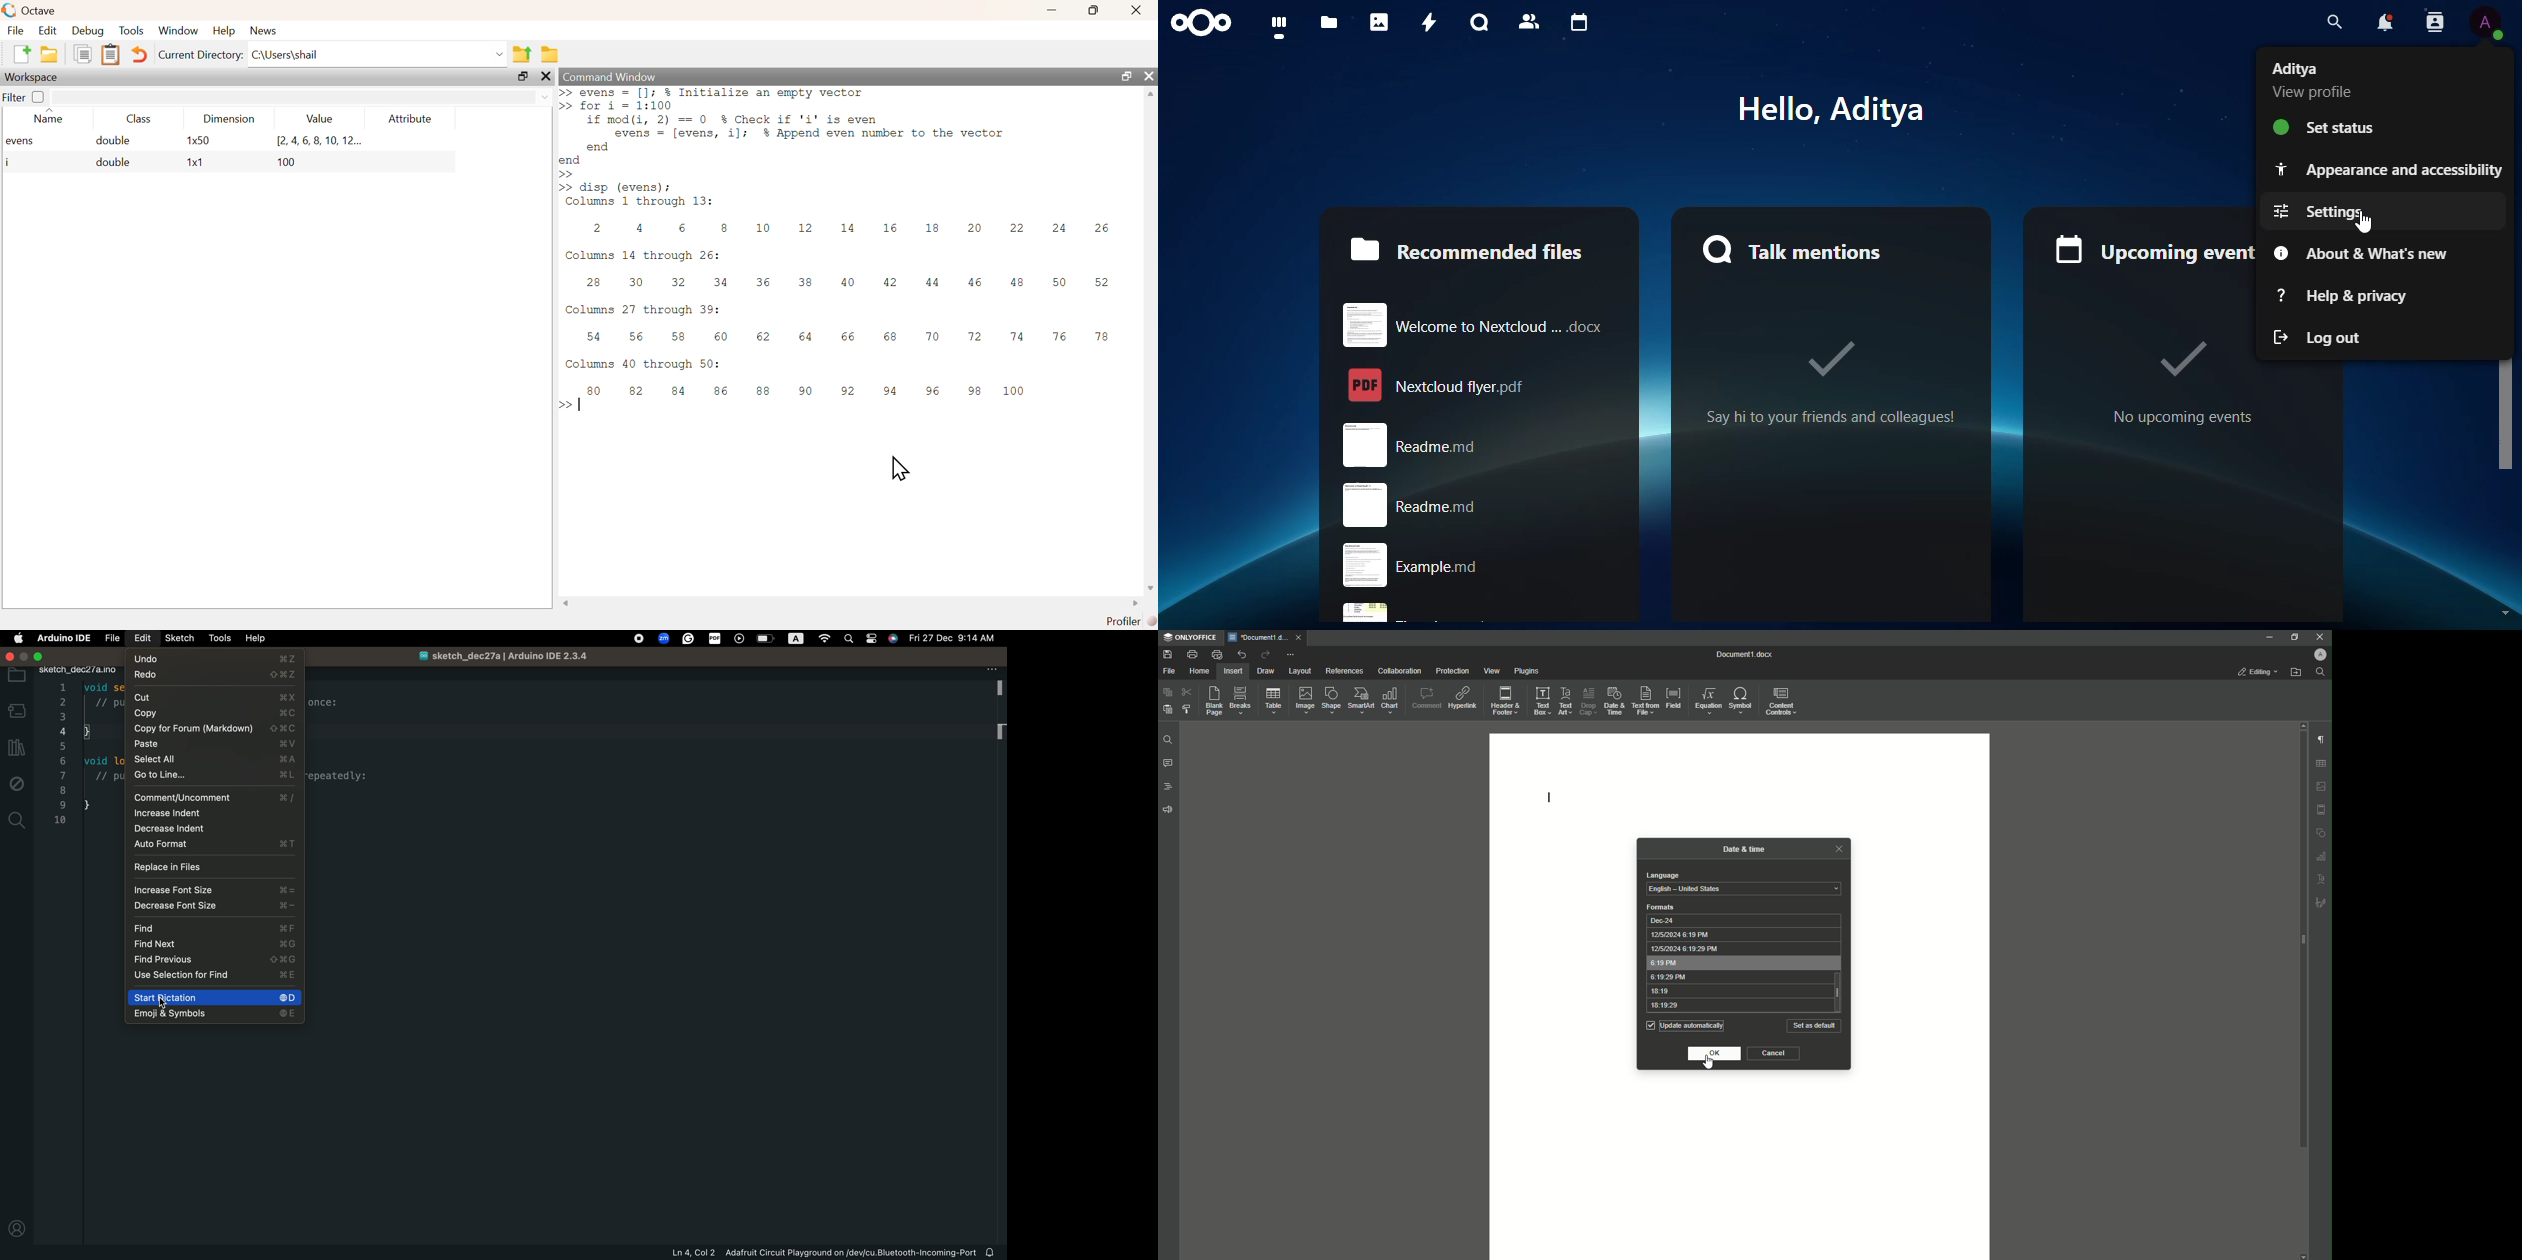  Describe the element at coordinates (1695, 1025) in the screenshot. I see `Update automatically` at that location.